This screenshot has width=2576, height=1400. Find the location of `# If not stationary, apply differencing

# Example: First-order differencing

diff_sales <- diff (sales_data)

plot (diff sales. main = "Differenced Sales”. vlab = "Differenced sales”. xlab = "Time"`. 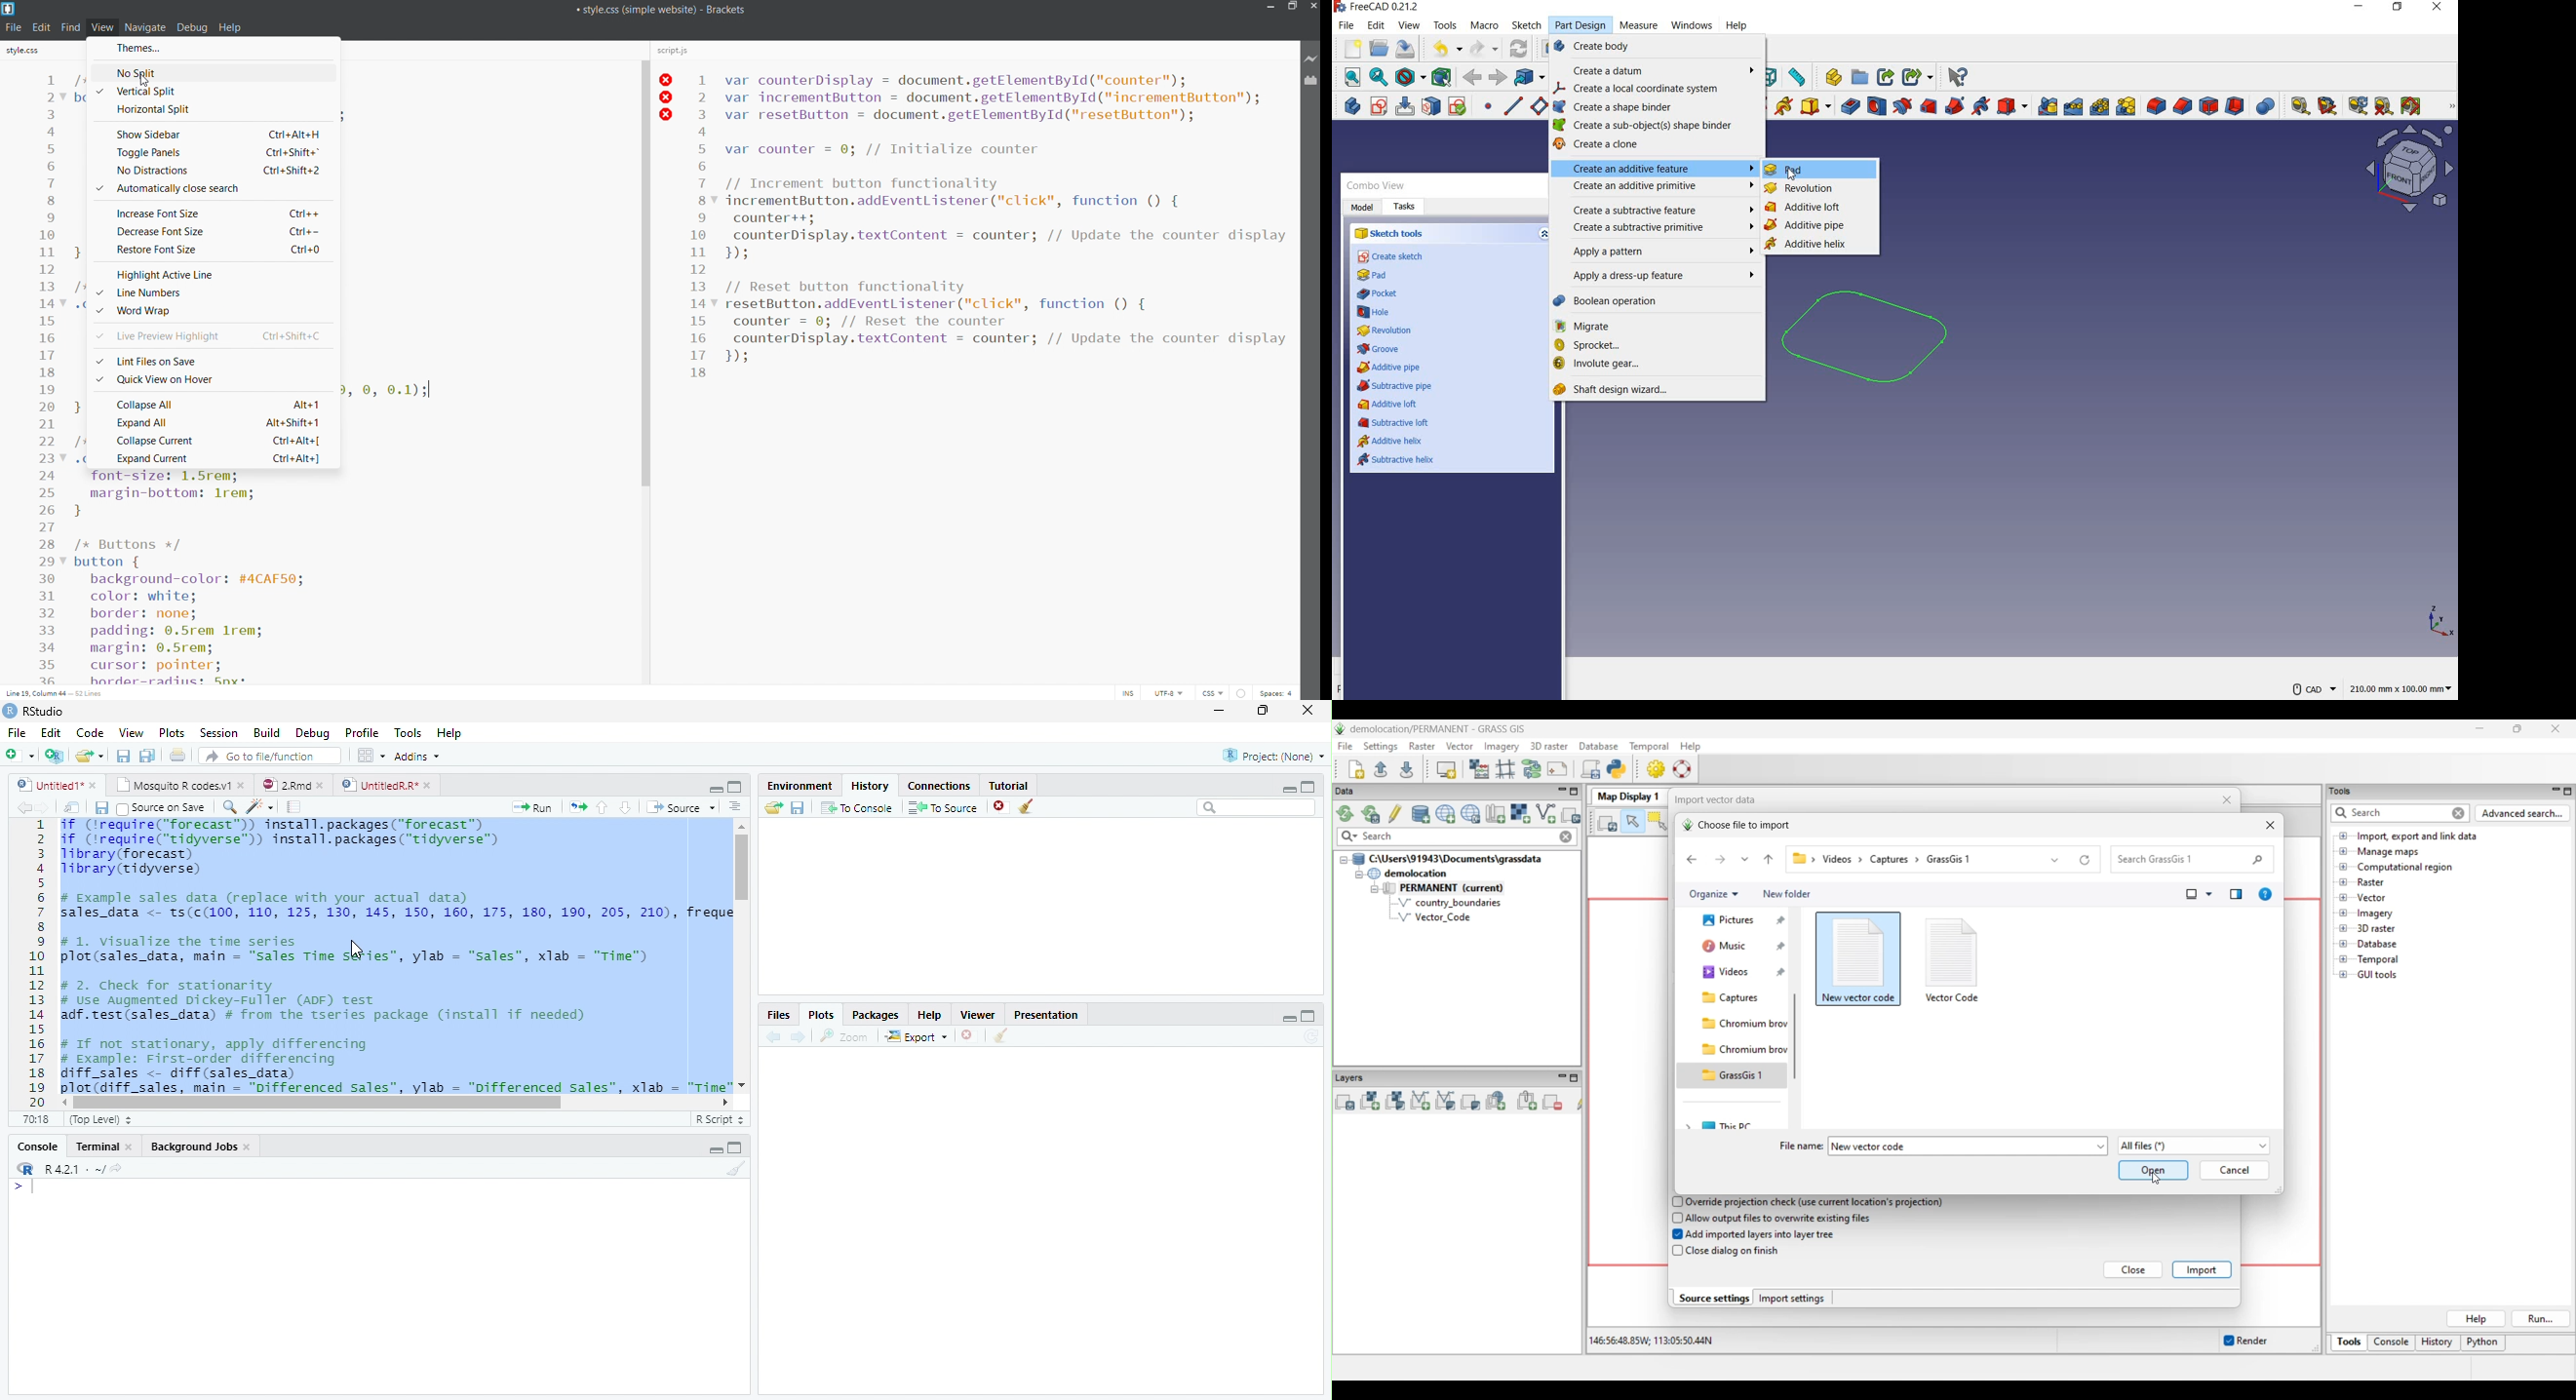

# If not stationary, apply differencing

# Example: First-order differencing

diff_sales <- diff (sales_data)

plot (diff sales. main = "Differenced Sales”. vlab = "Differenced sales”. xlab = "Time" is located at coordinates (395, 1066).